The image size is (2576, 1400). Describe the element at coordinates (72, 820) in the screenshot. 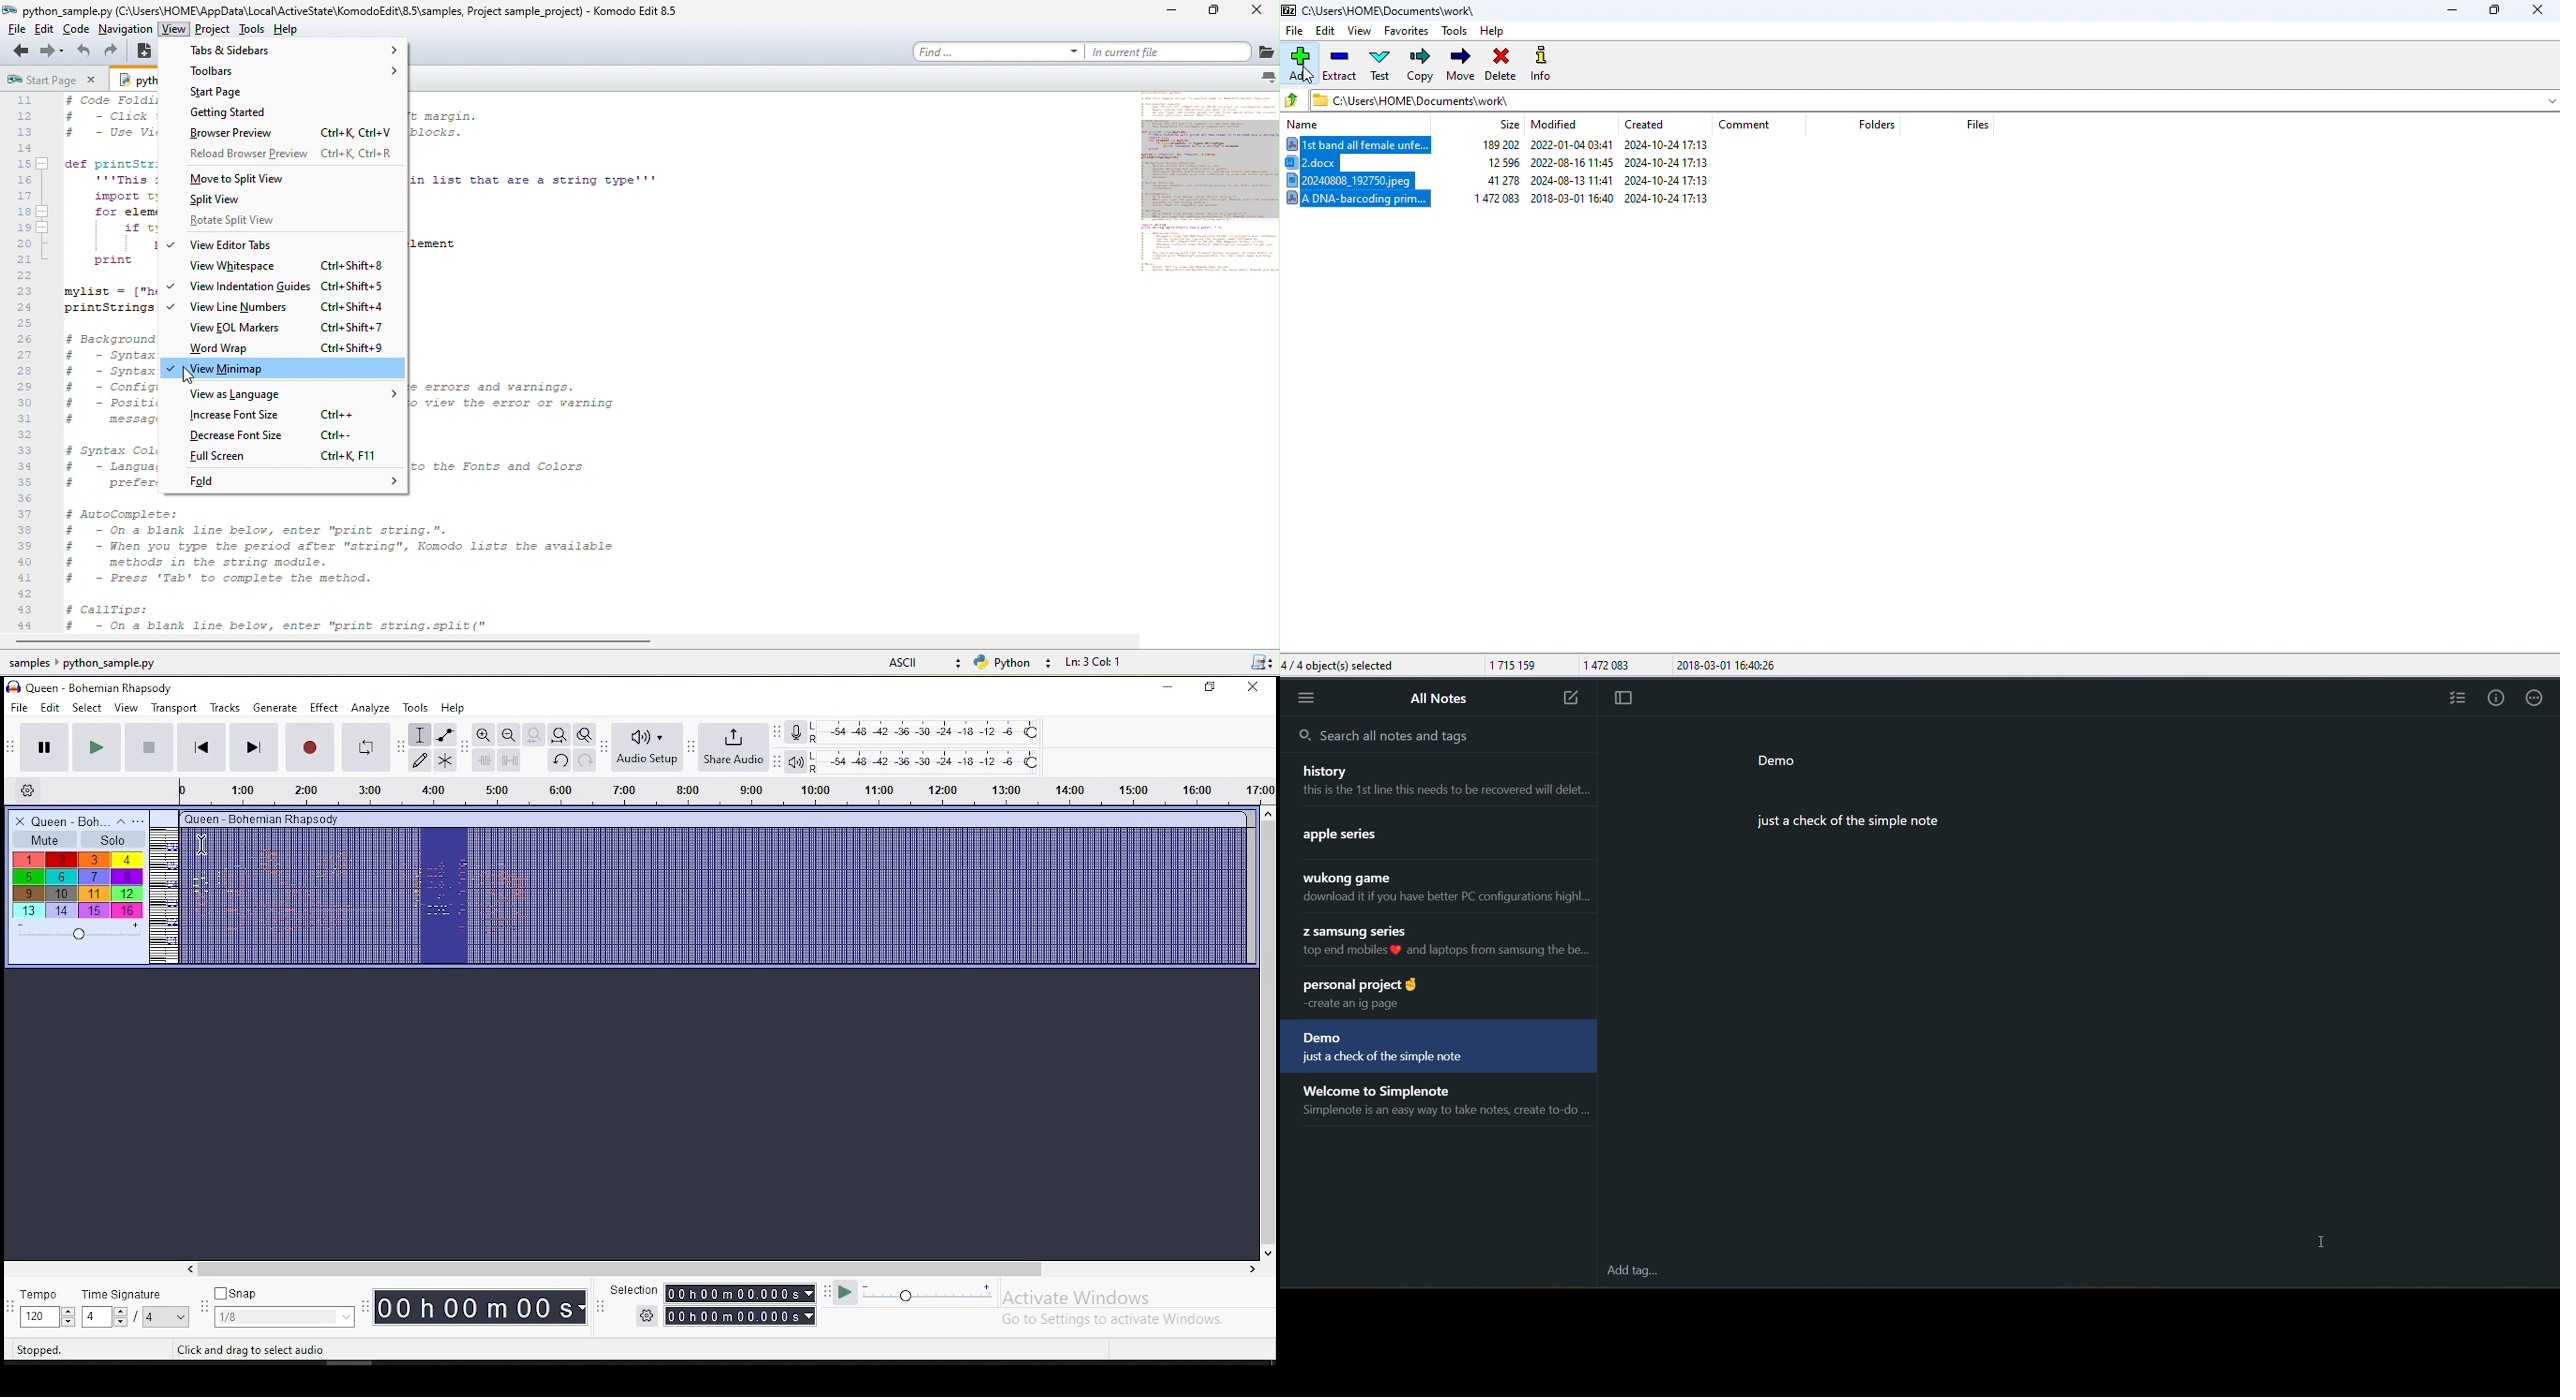

I see `track name` at that location.